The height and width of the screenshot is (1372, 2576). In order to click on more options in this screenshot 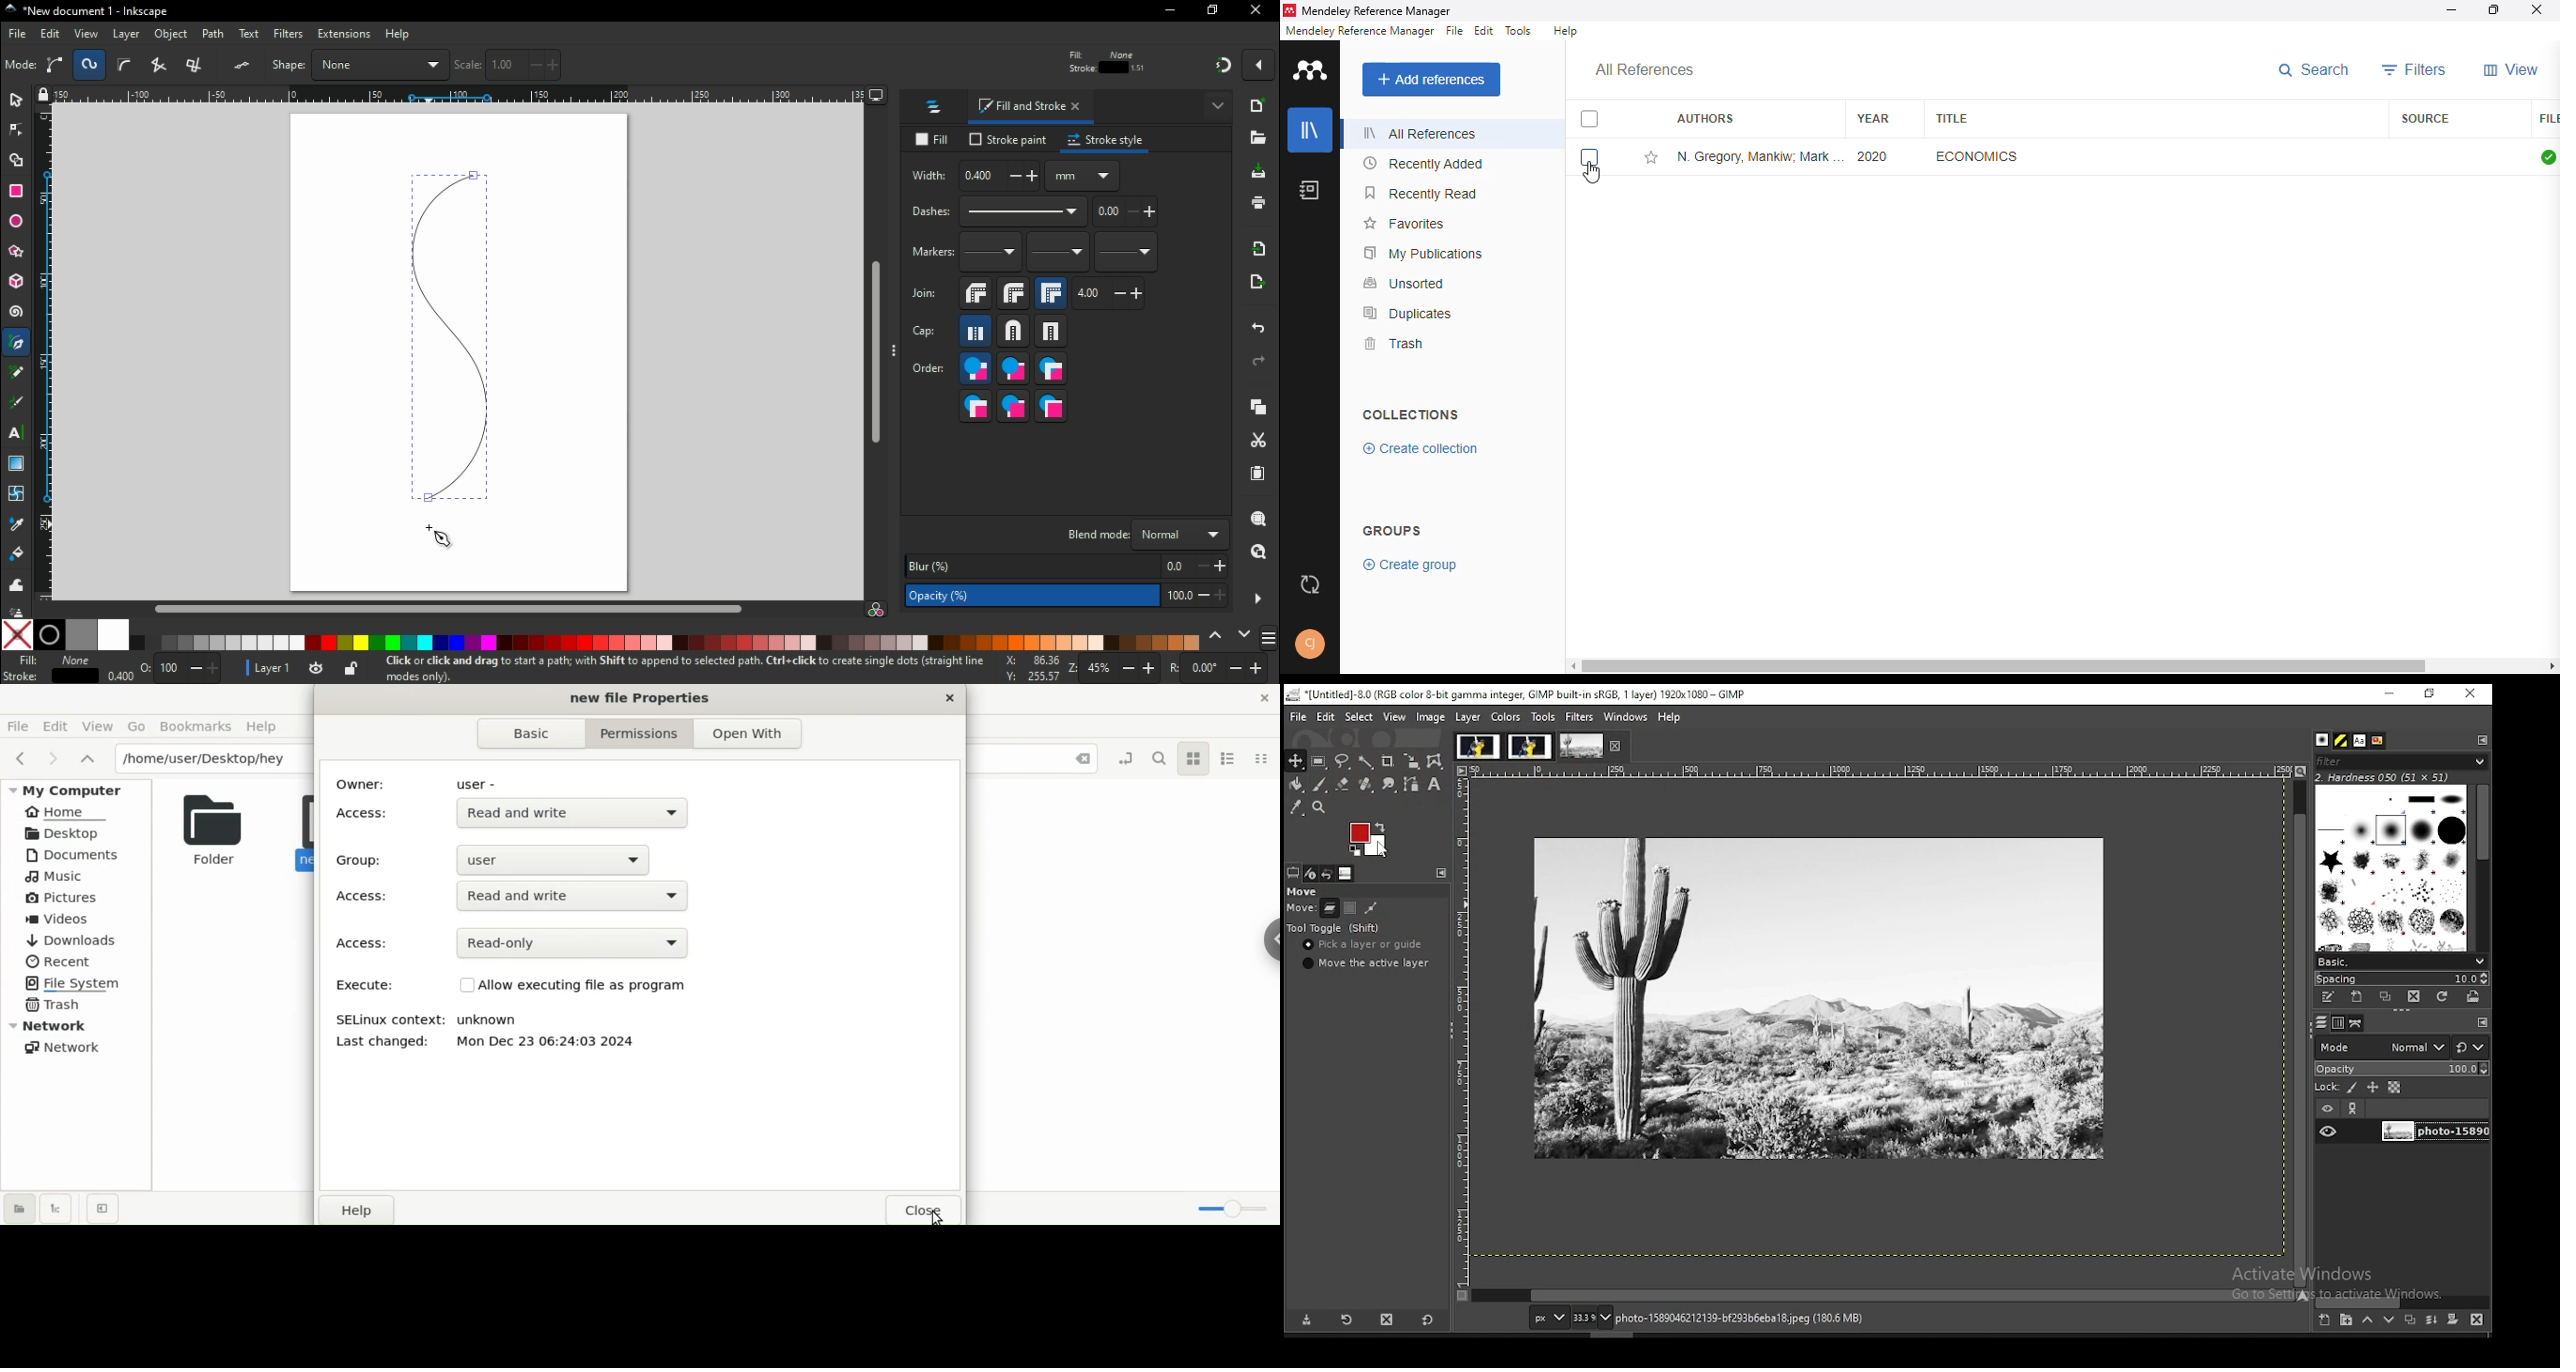, I will do `click(1259, 598)`.